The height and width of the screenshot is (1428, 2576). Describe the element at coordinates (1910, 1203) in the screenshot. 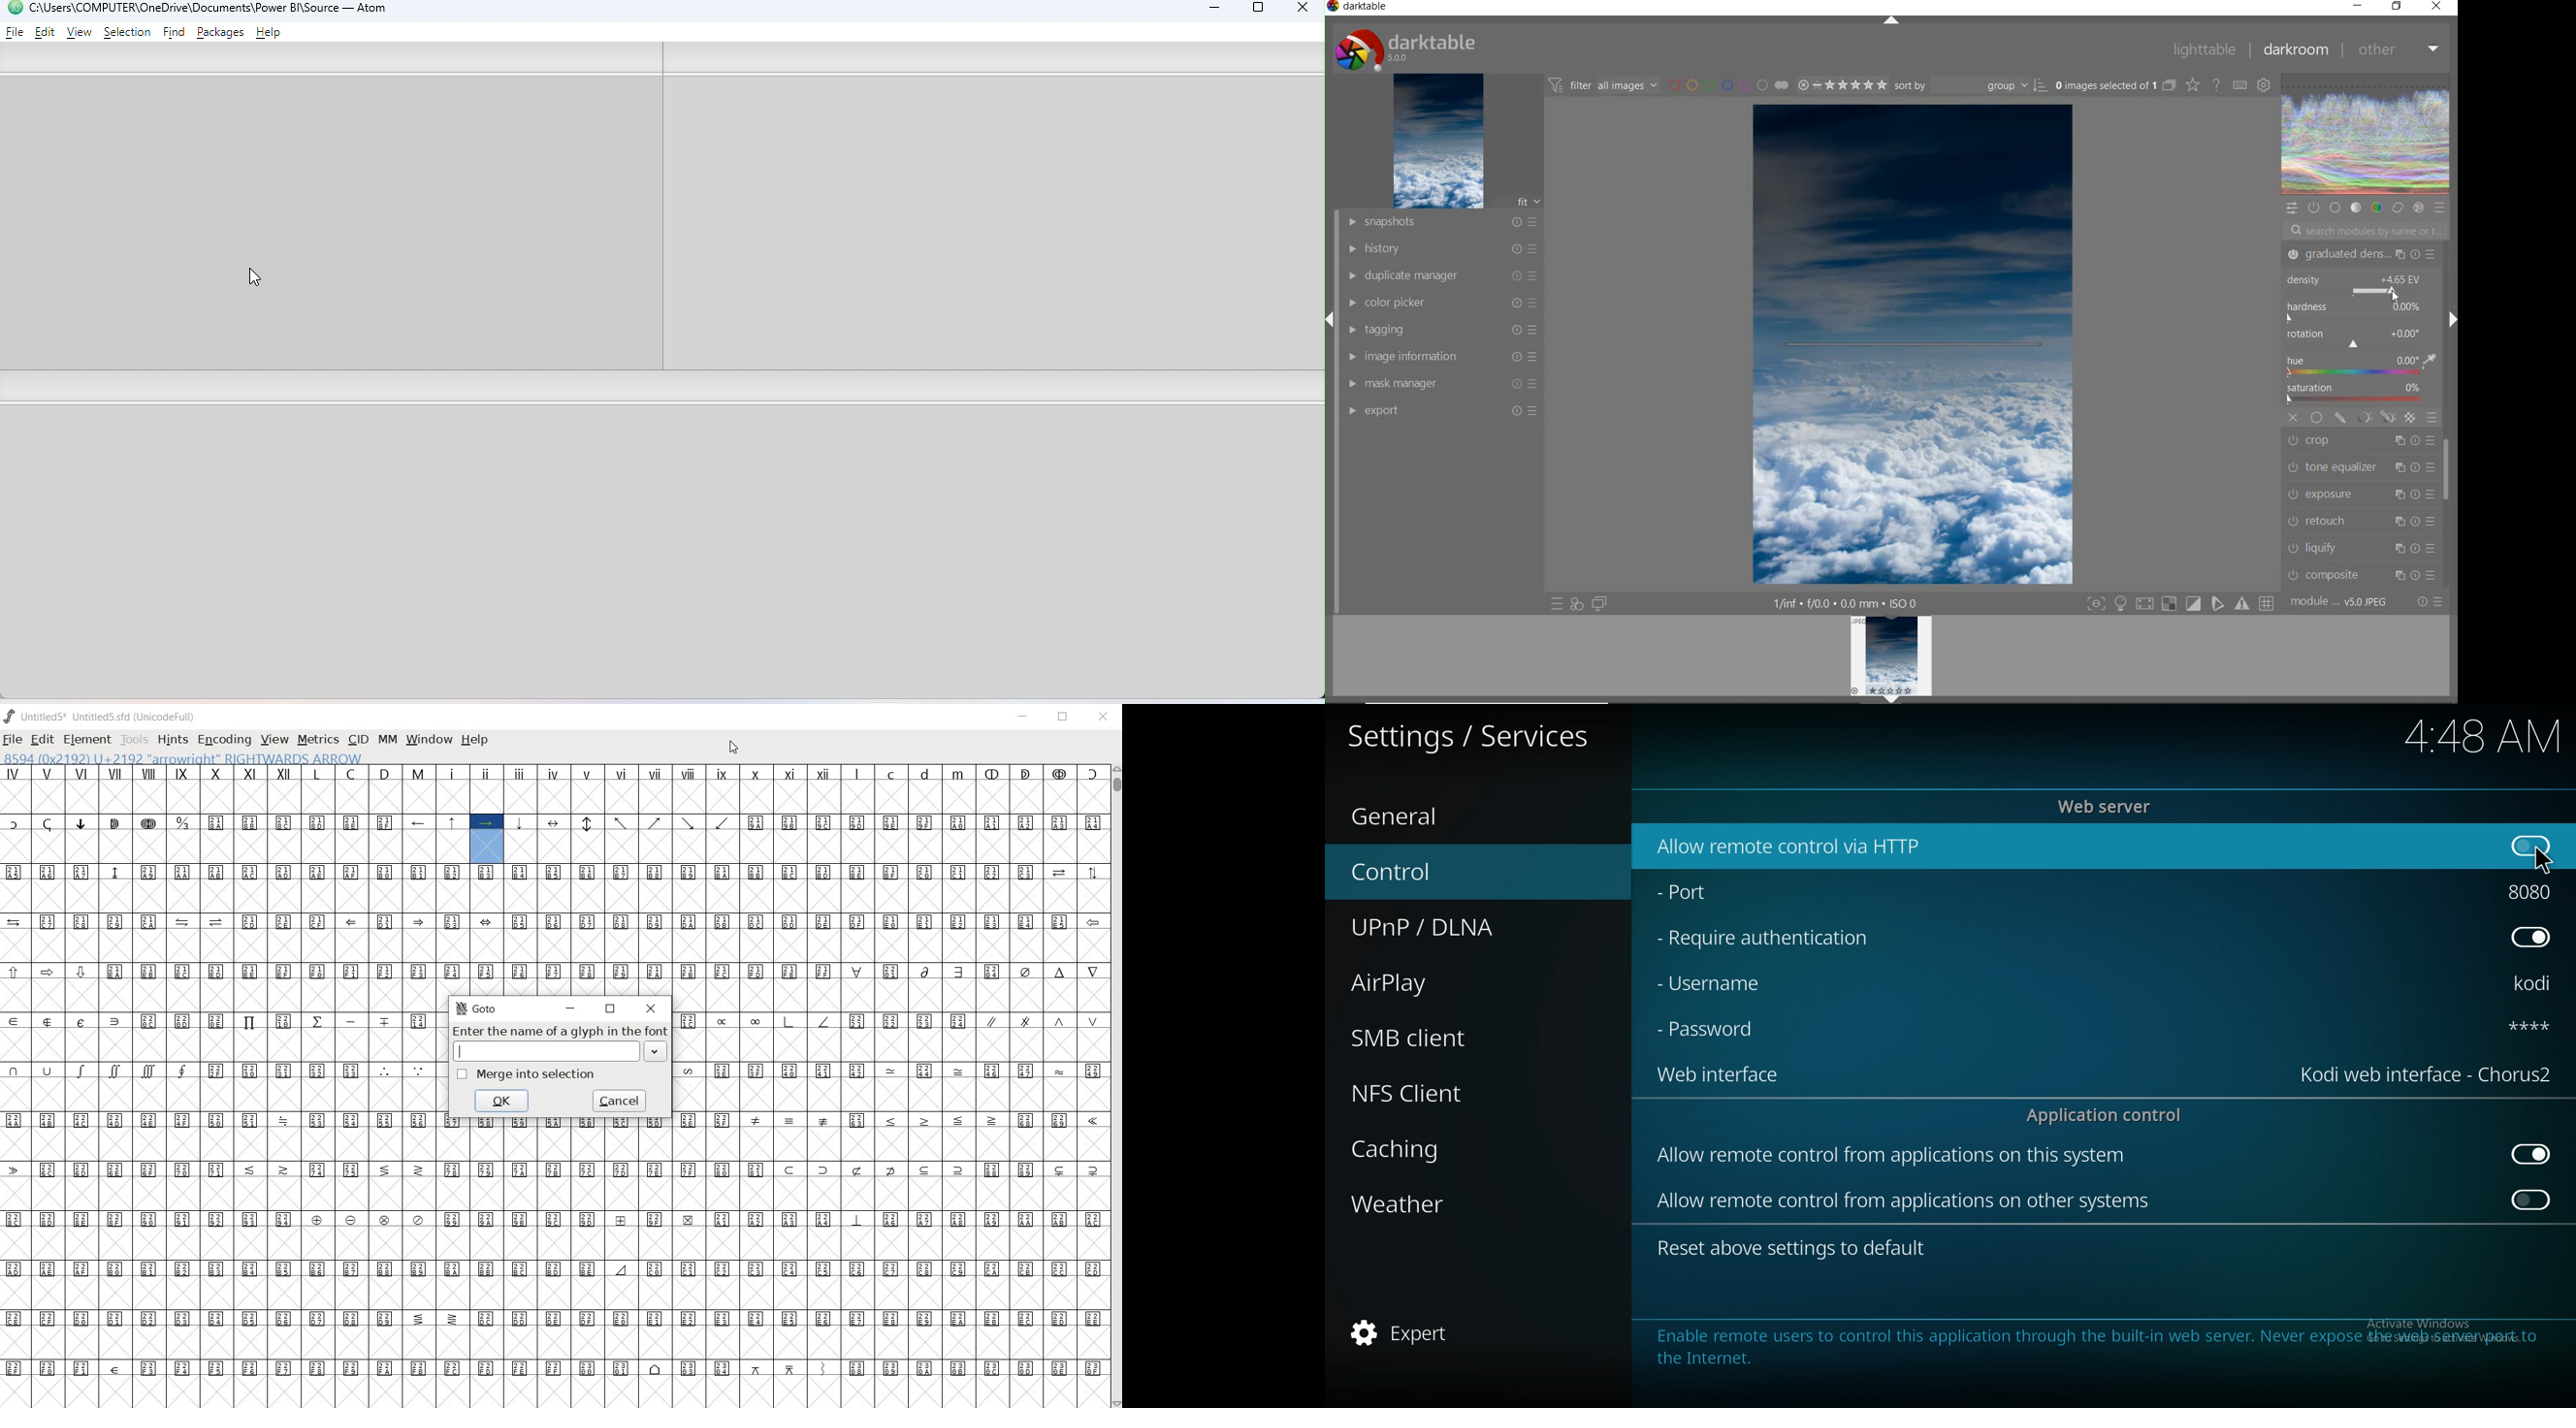

I see `allow remote control from apps on other system` at that location.